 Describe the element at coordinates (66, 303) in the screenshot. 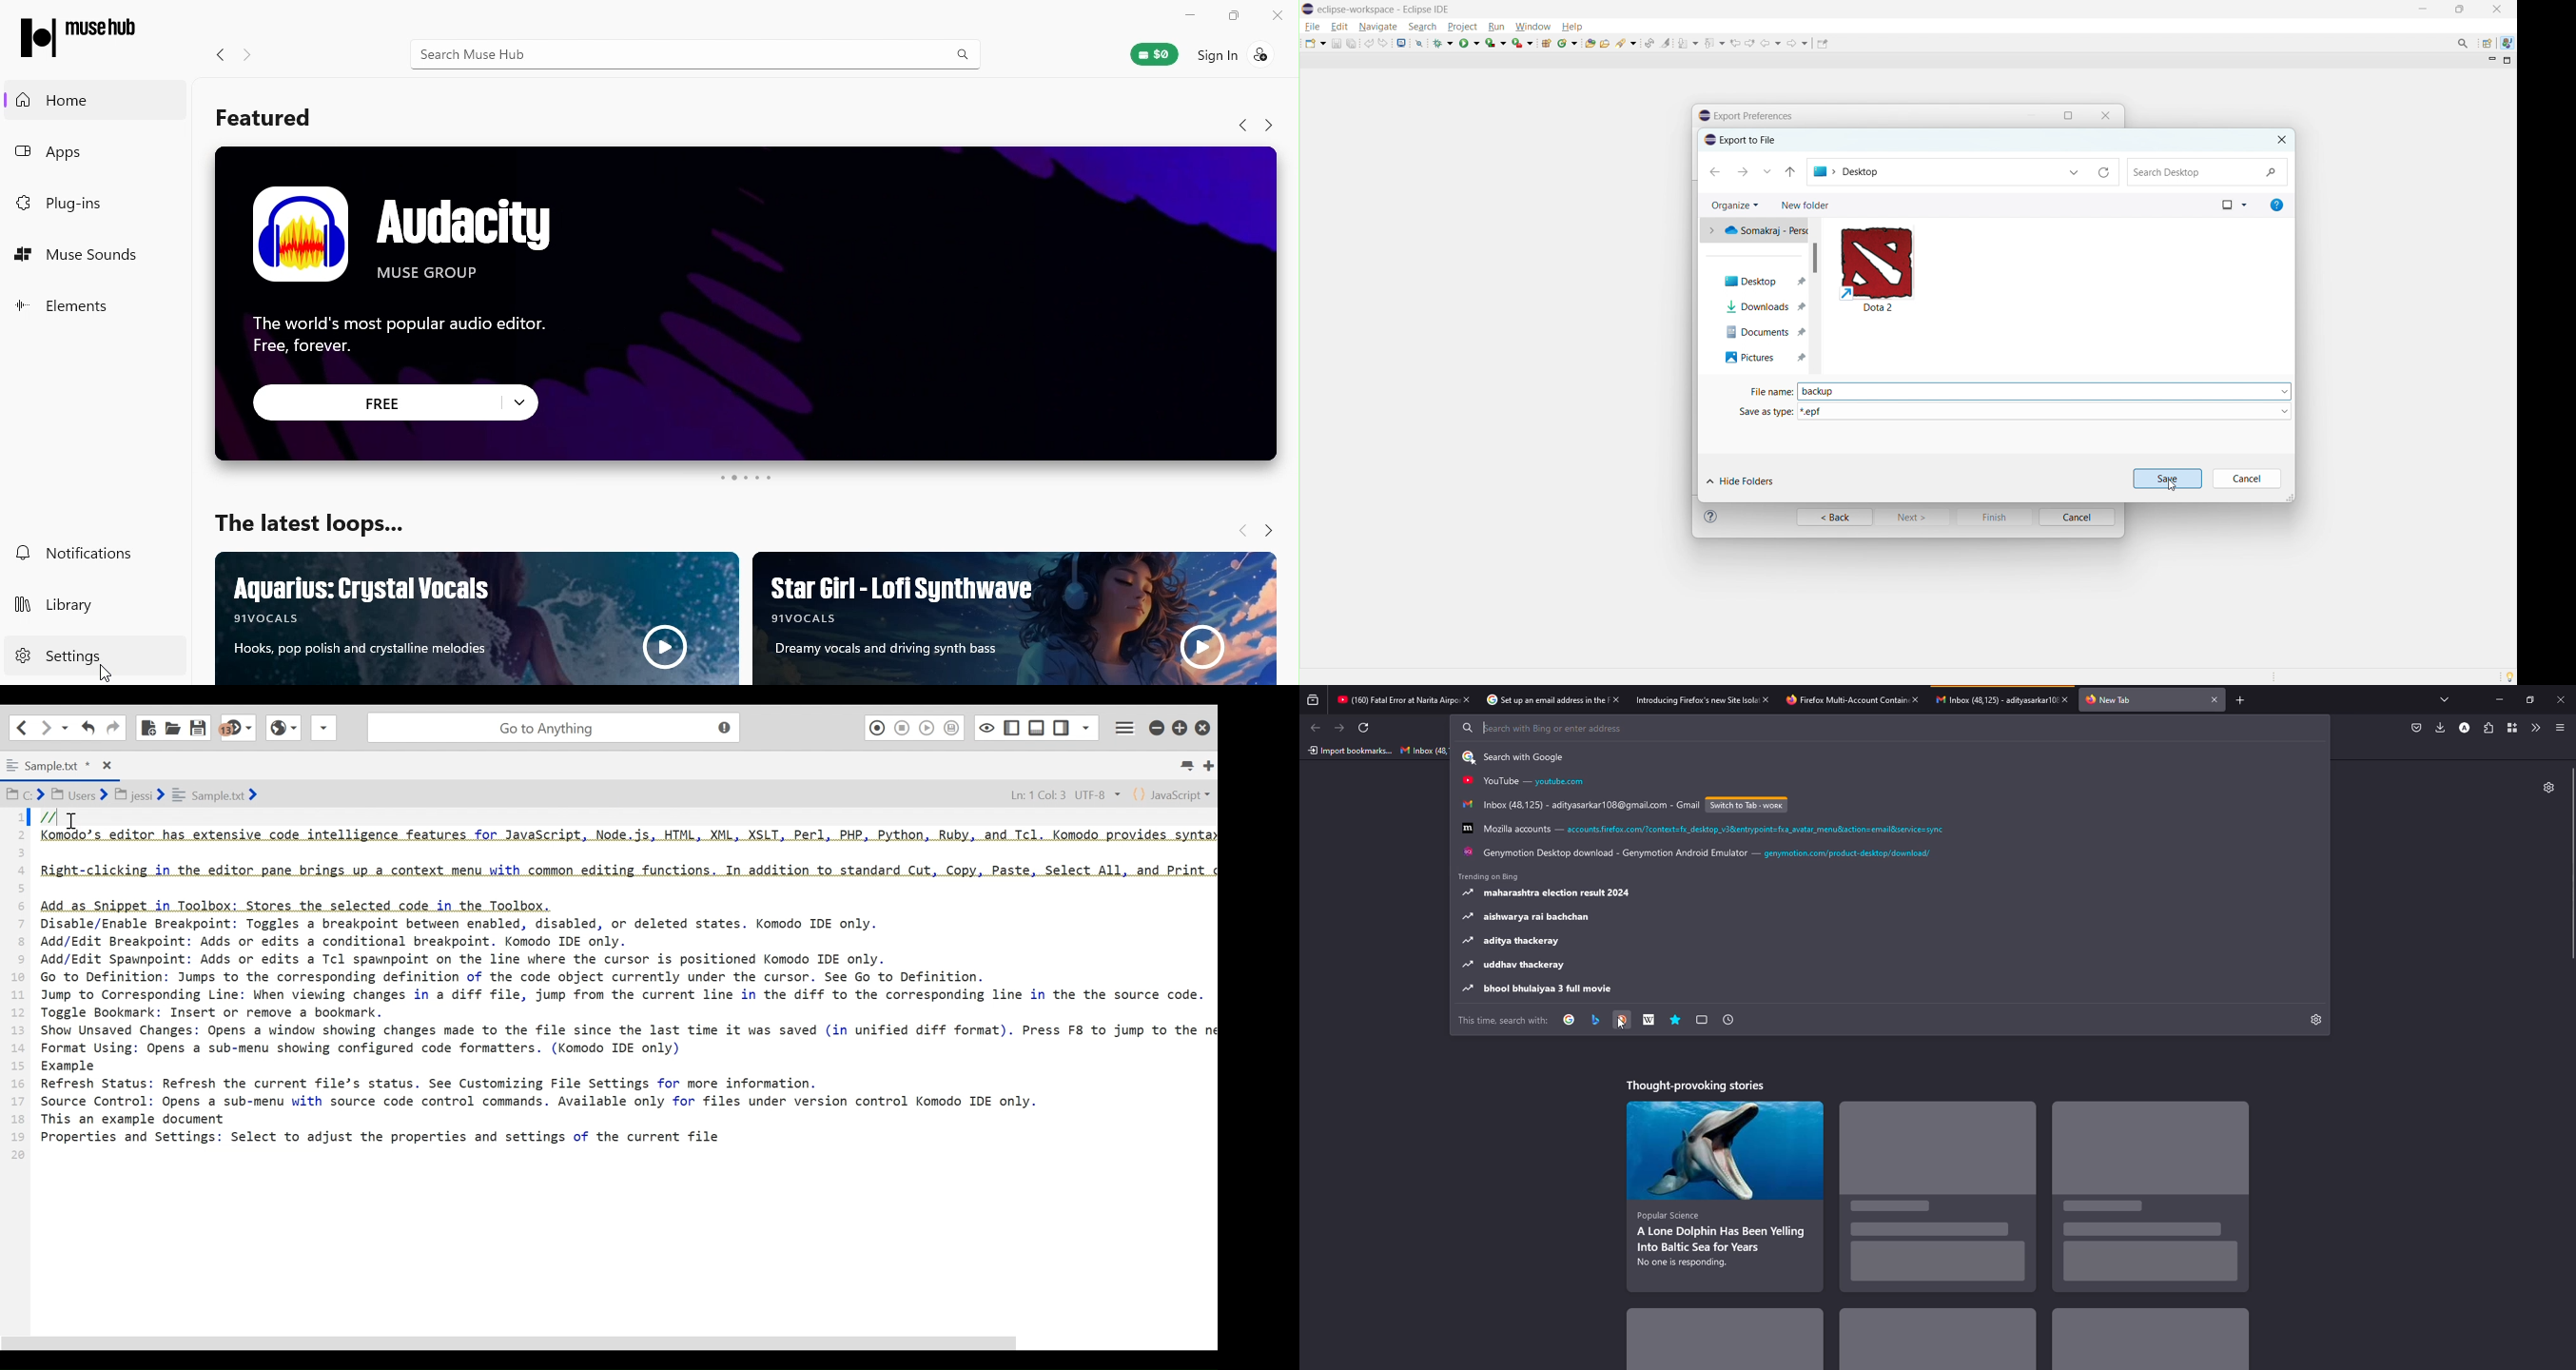

I see `Elements` at that location.